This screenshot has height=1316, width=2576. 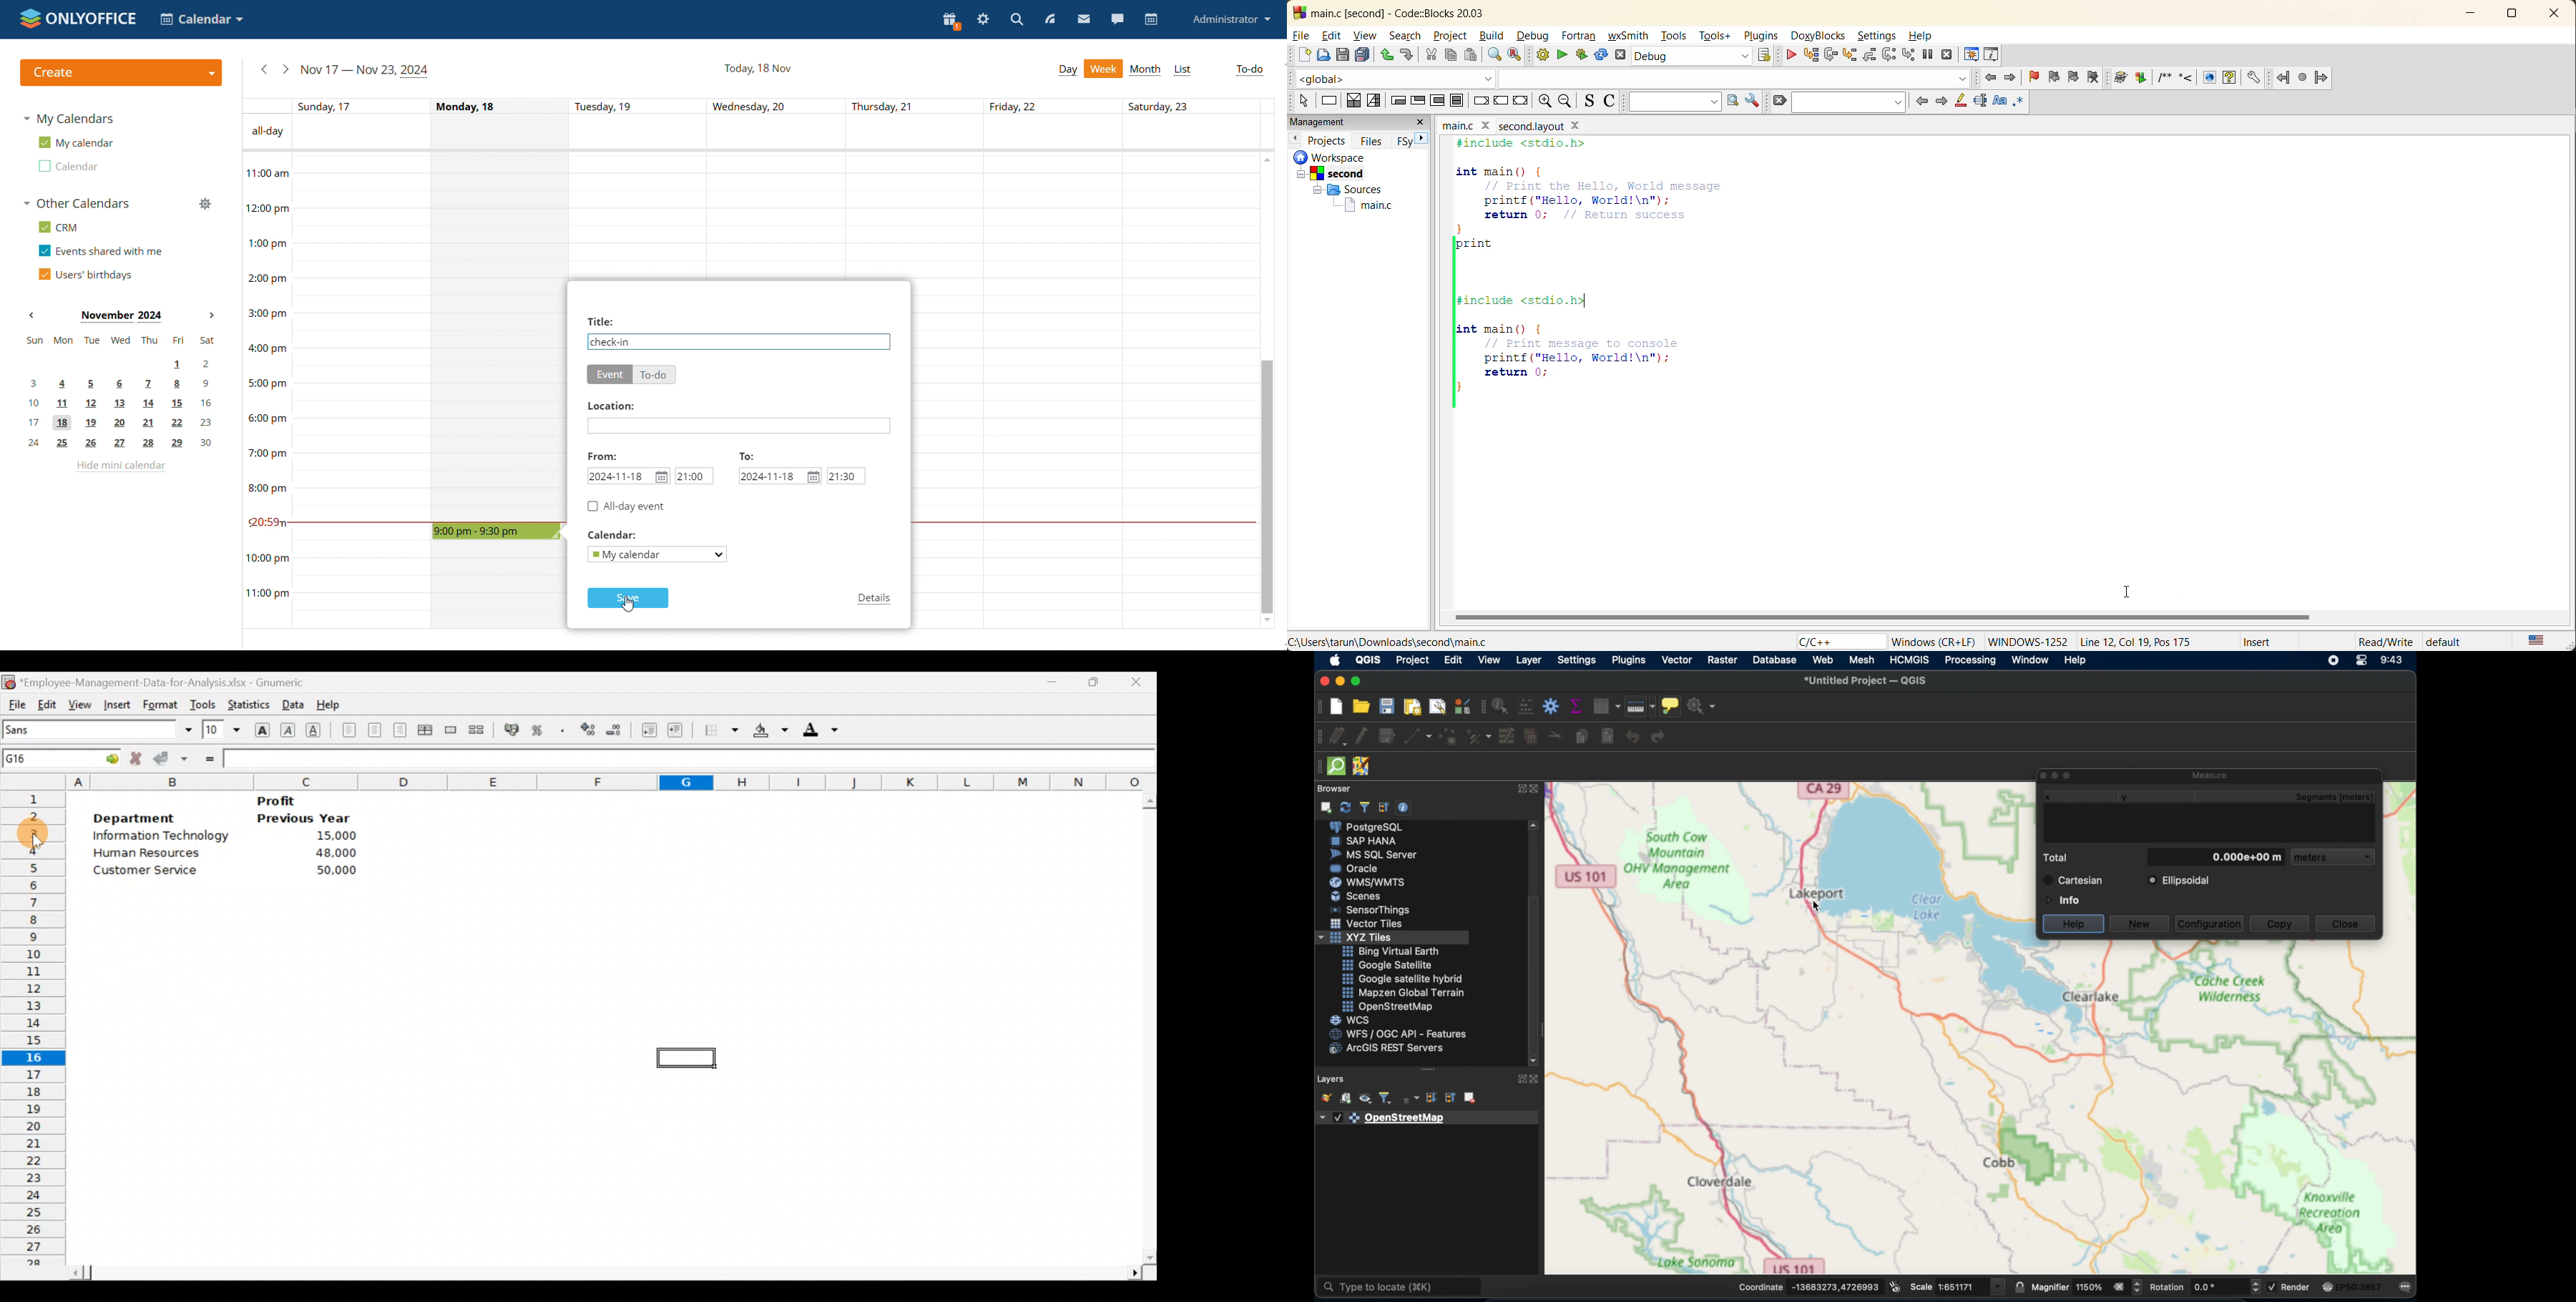 I want to click on individual dates, so click(x=776, y=106).